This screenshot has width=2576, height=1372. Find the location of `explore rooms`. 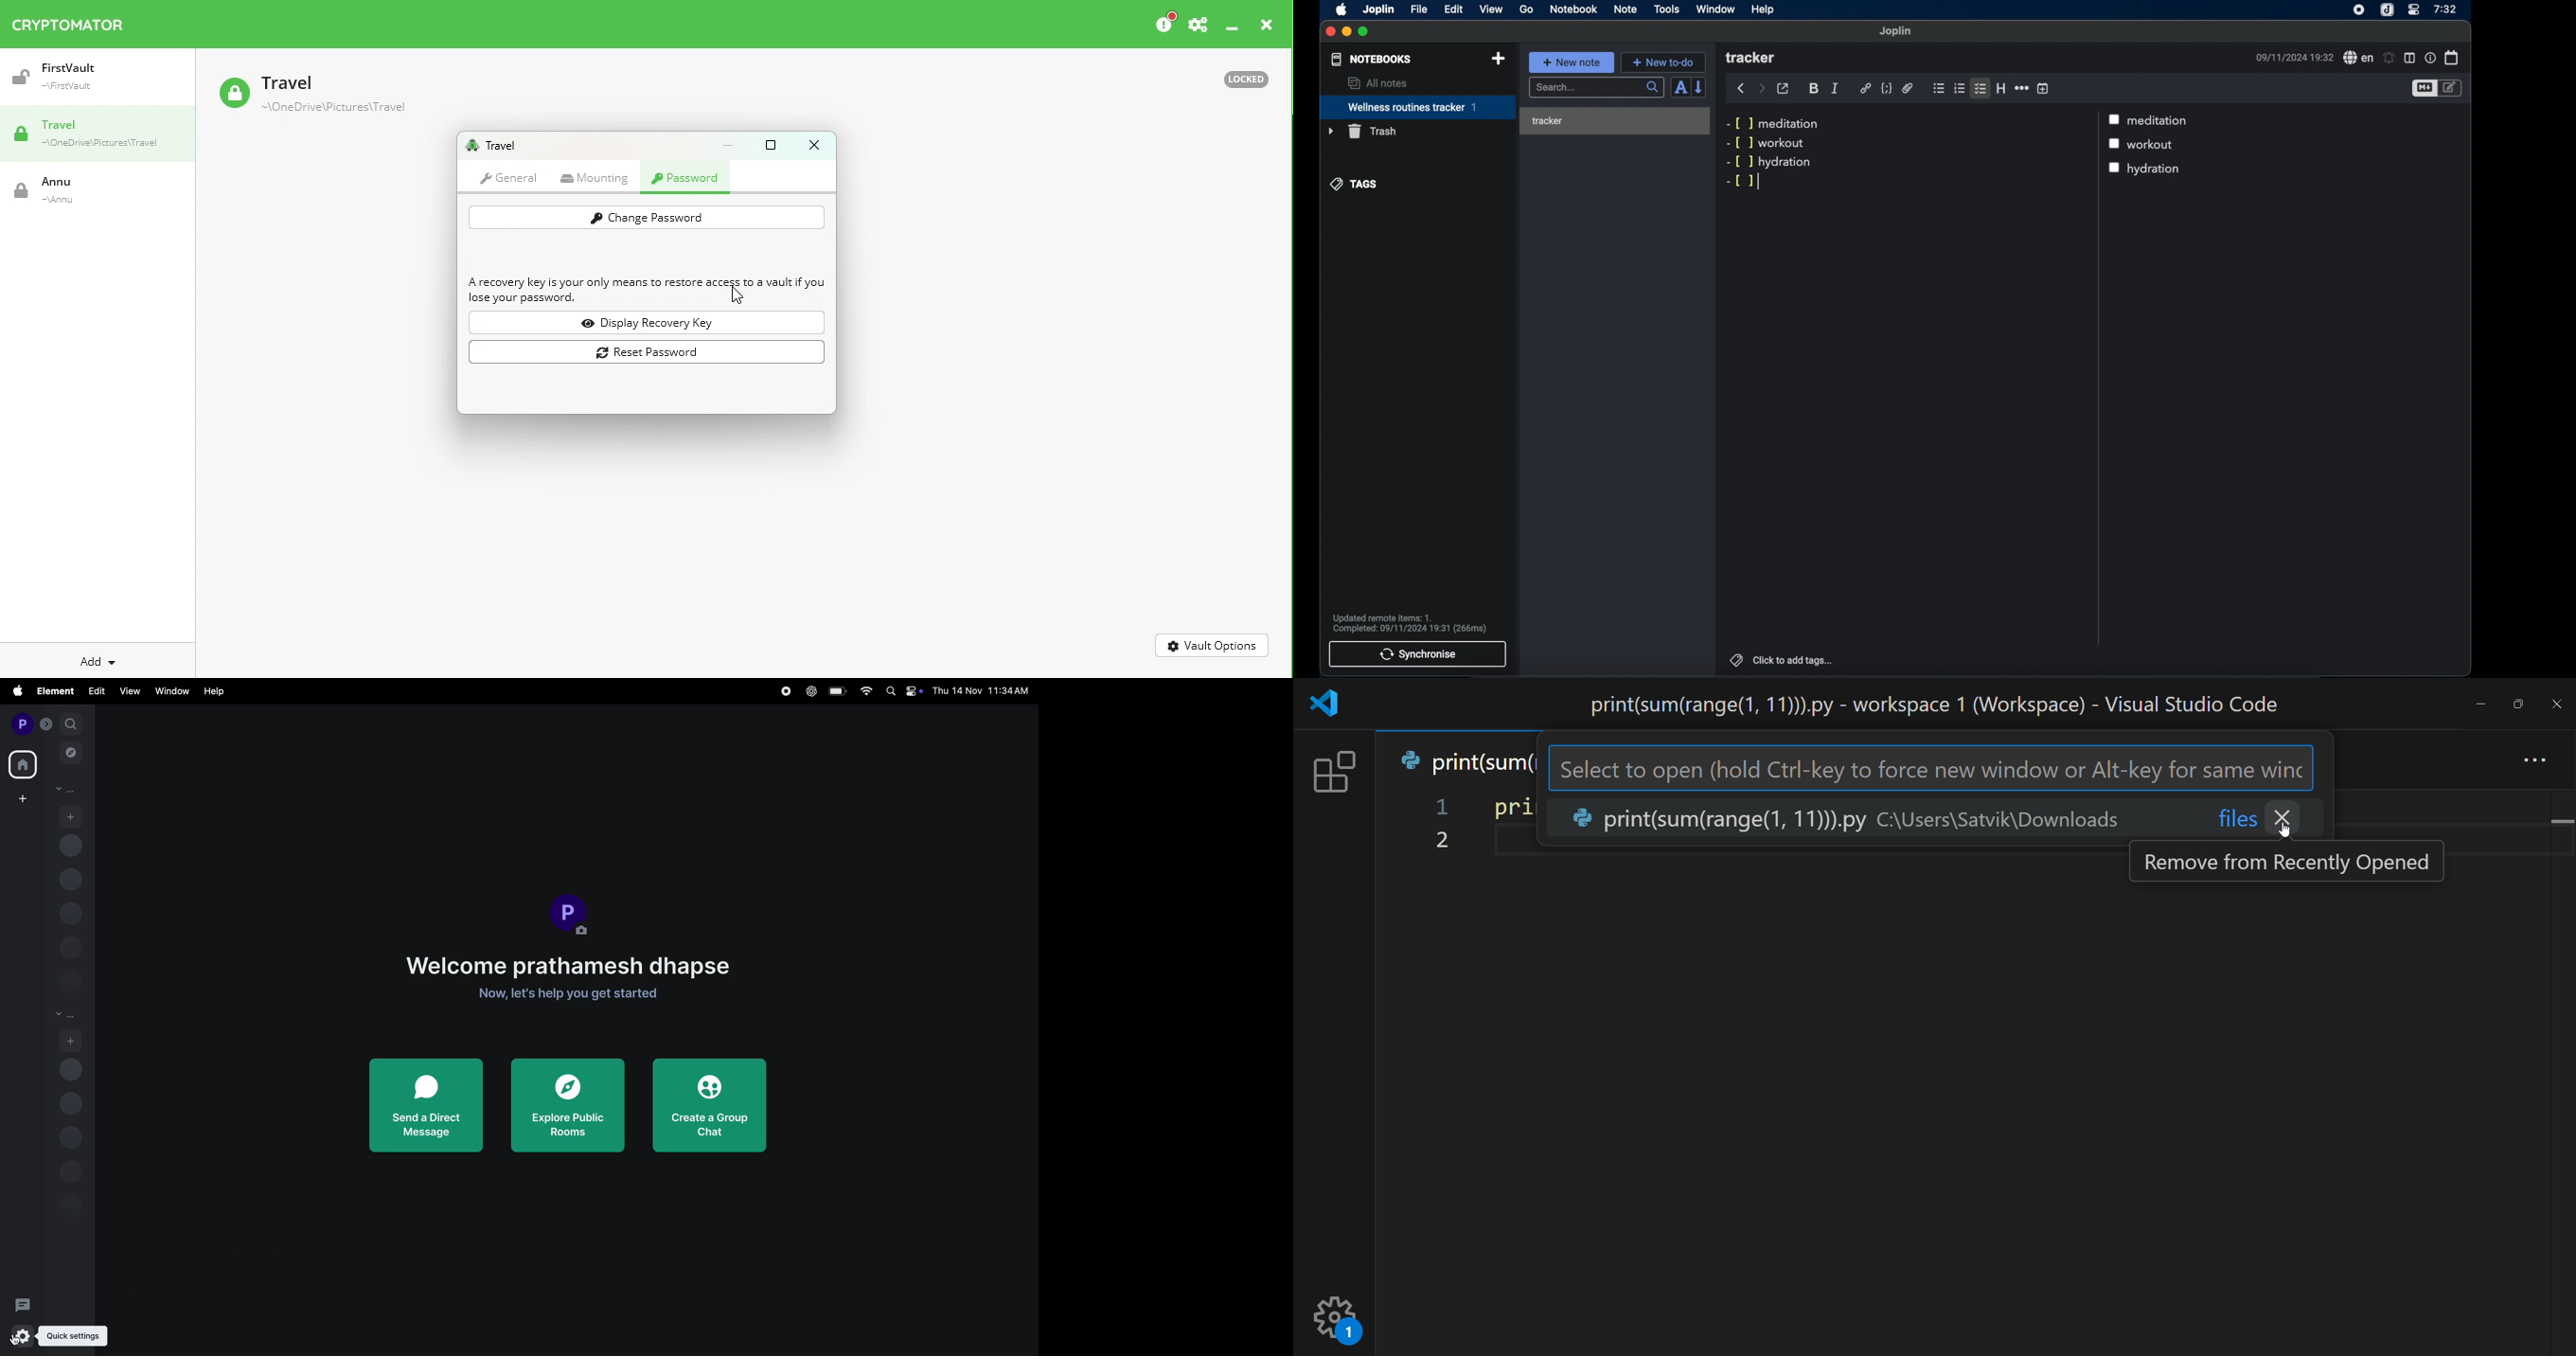

explore rooms is located at coordinates (71, 755).